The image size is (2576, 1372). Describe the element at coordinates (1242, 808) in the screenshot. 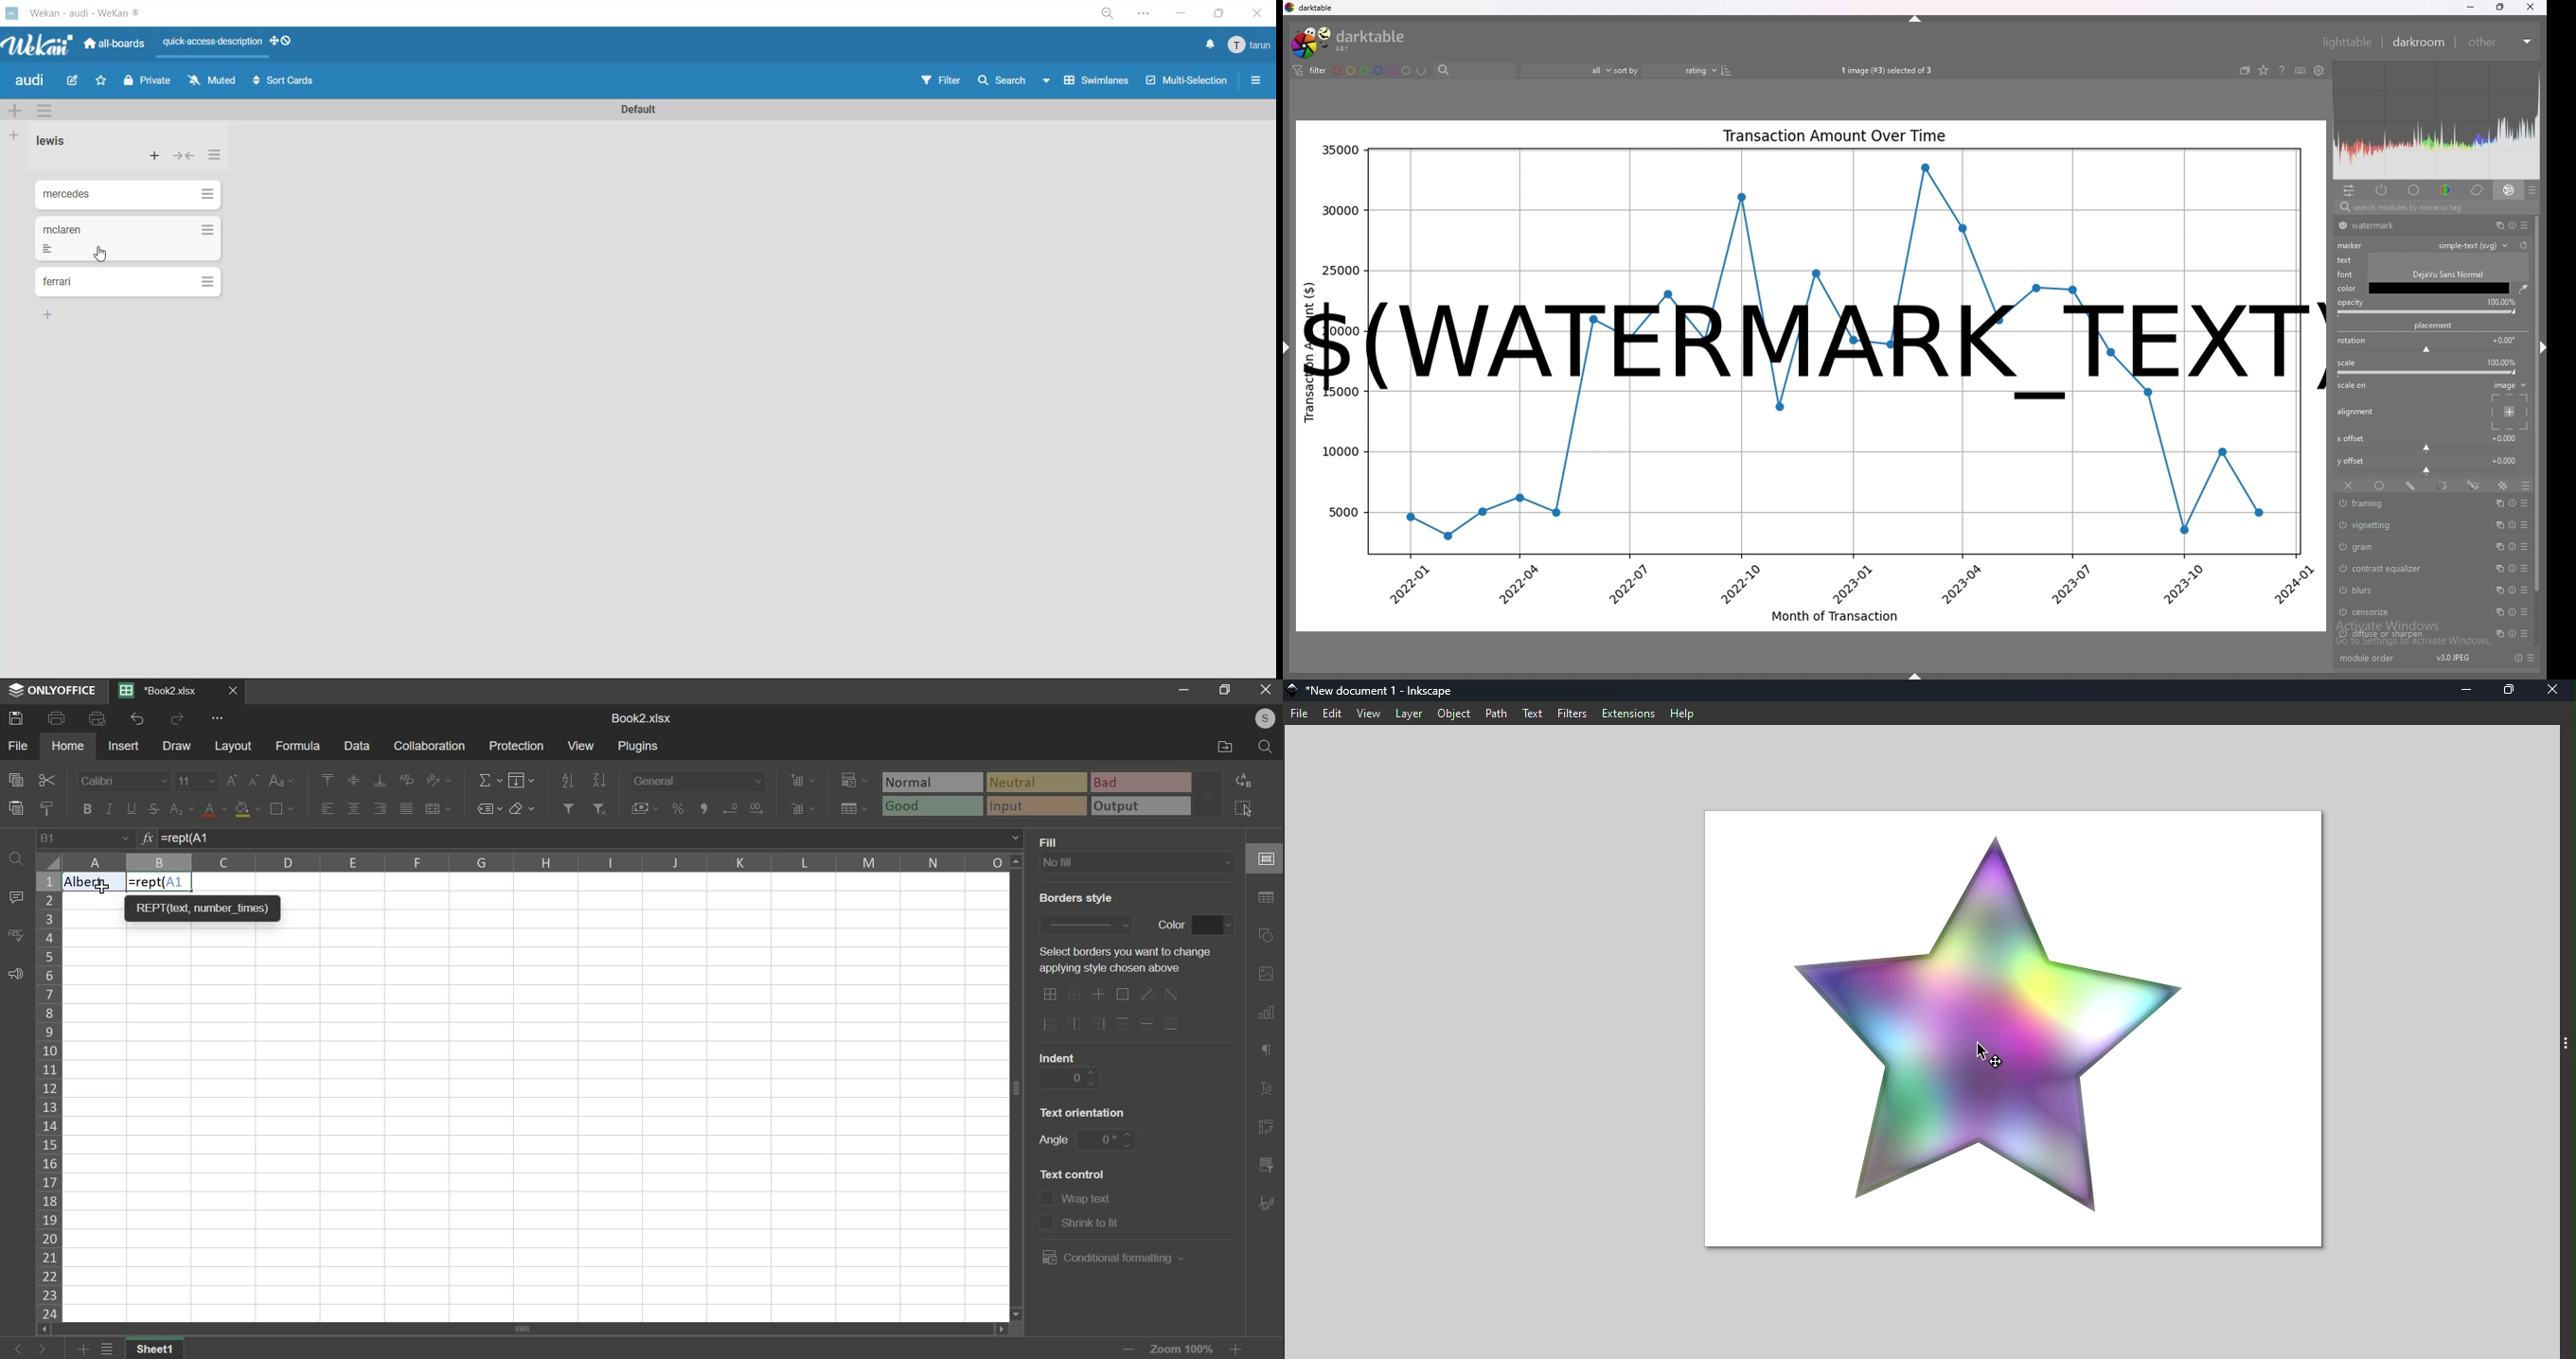

I see `select` at that location.